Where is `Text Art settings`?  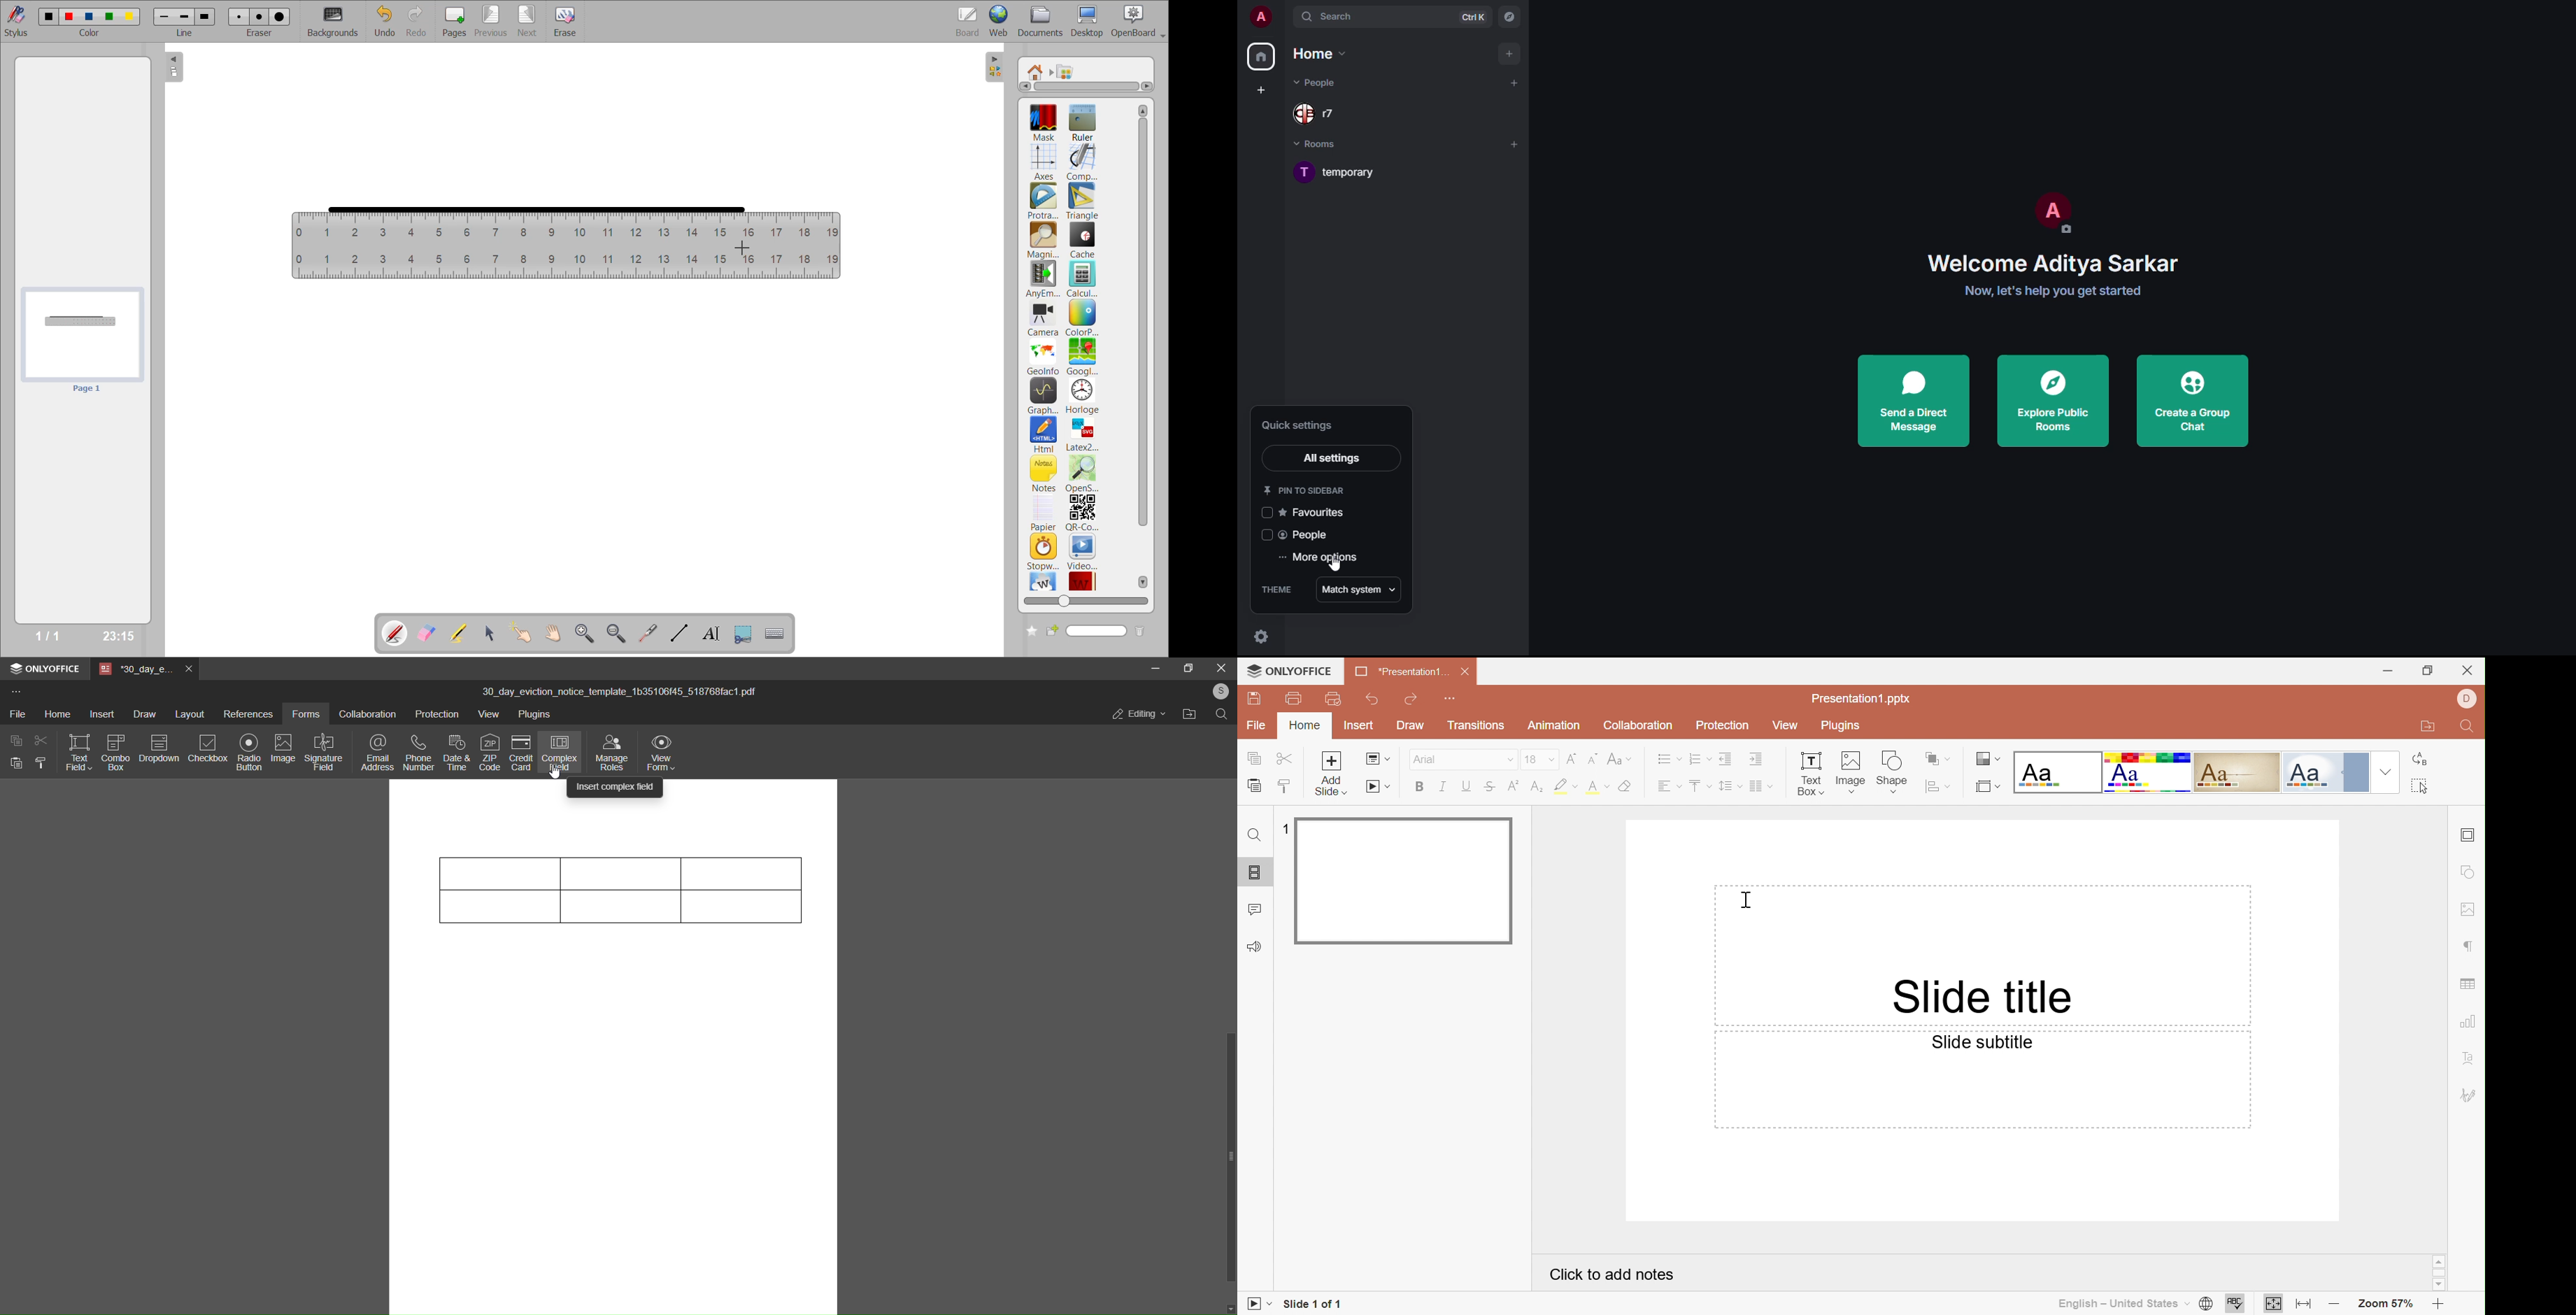
Text Art settings is located at coordinates (2471, 1058).